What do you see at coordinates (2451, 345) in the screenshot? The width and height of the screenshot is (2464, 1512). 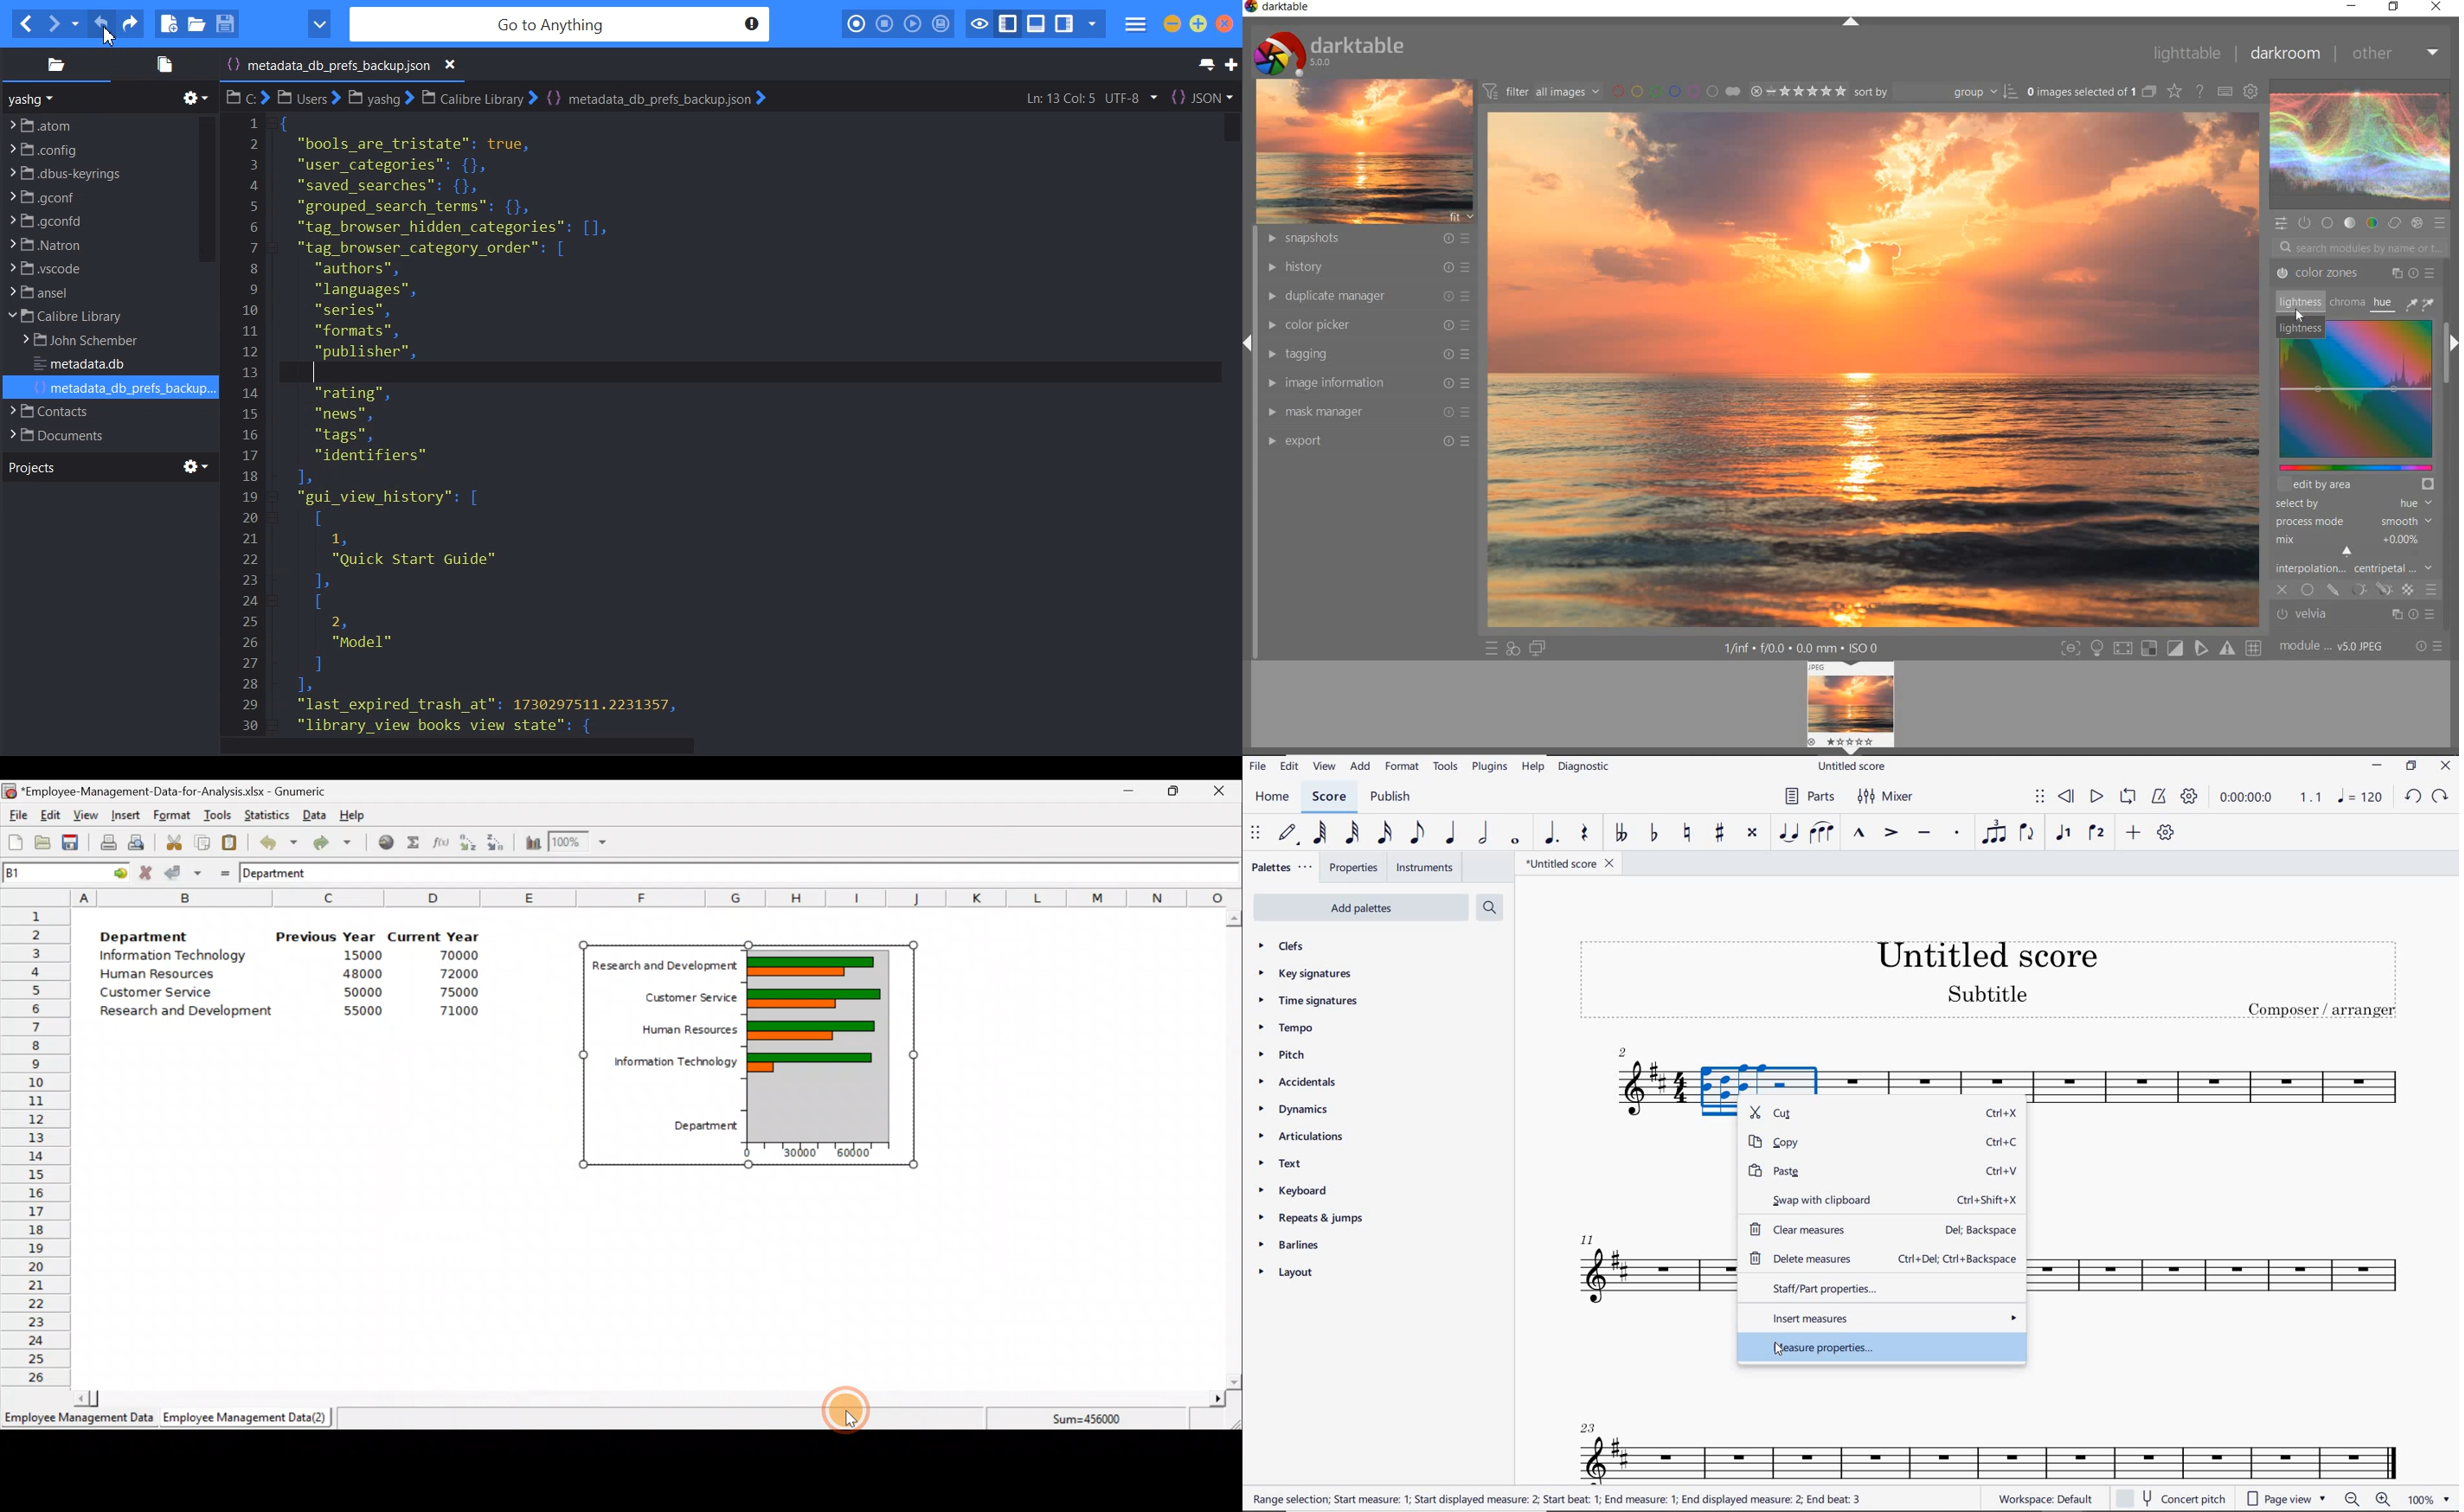 I see `EXPAND/COLLAPSE` at bounding box center [2451, 345].